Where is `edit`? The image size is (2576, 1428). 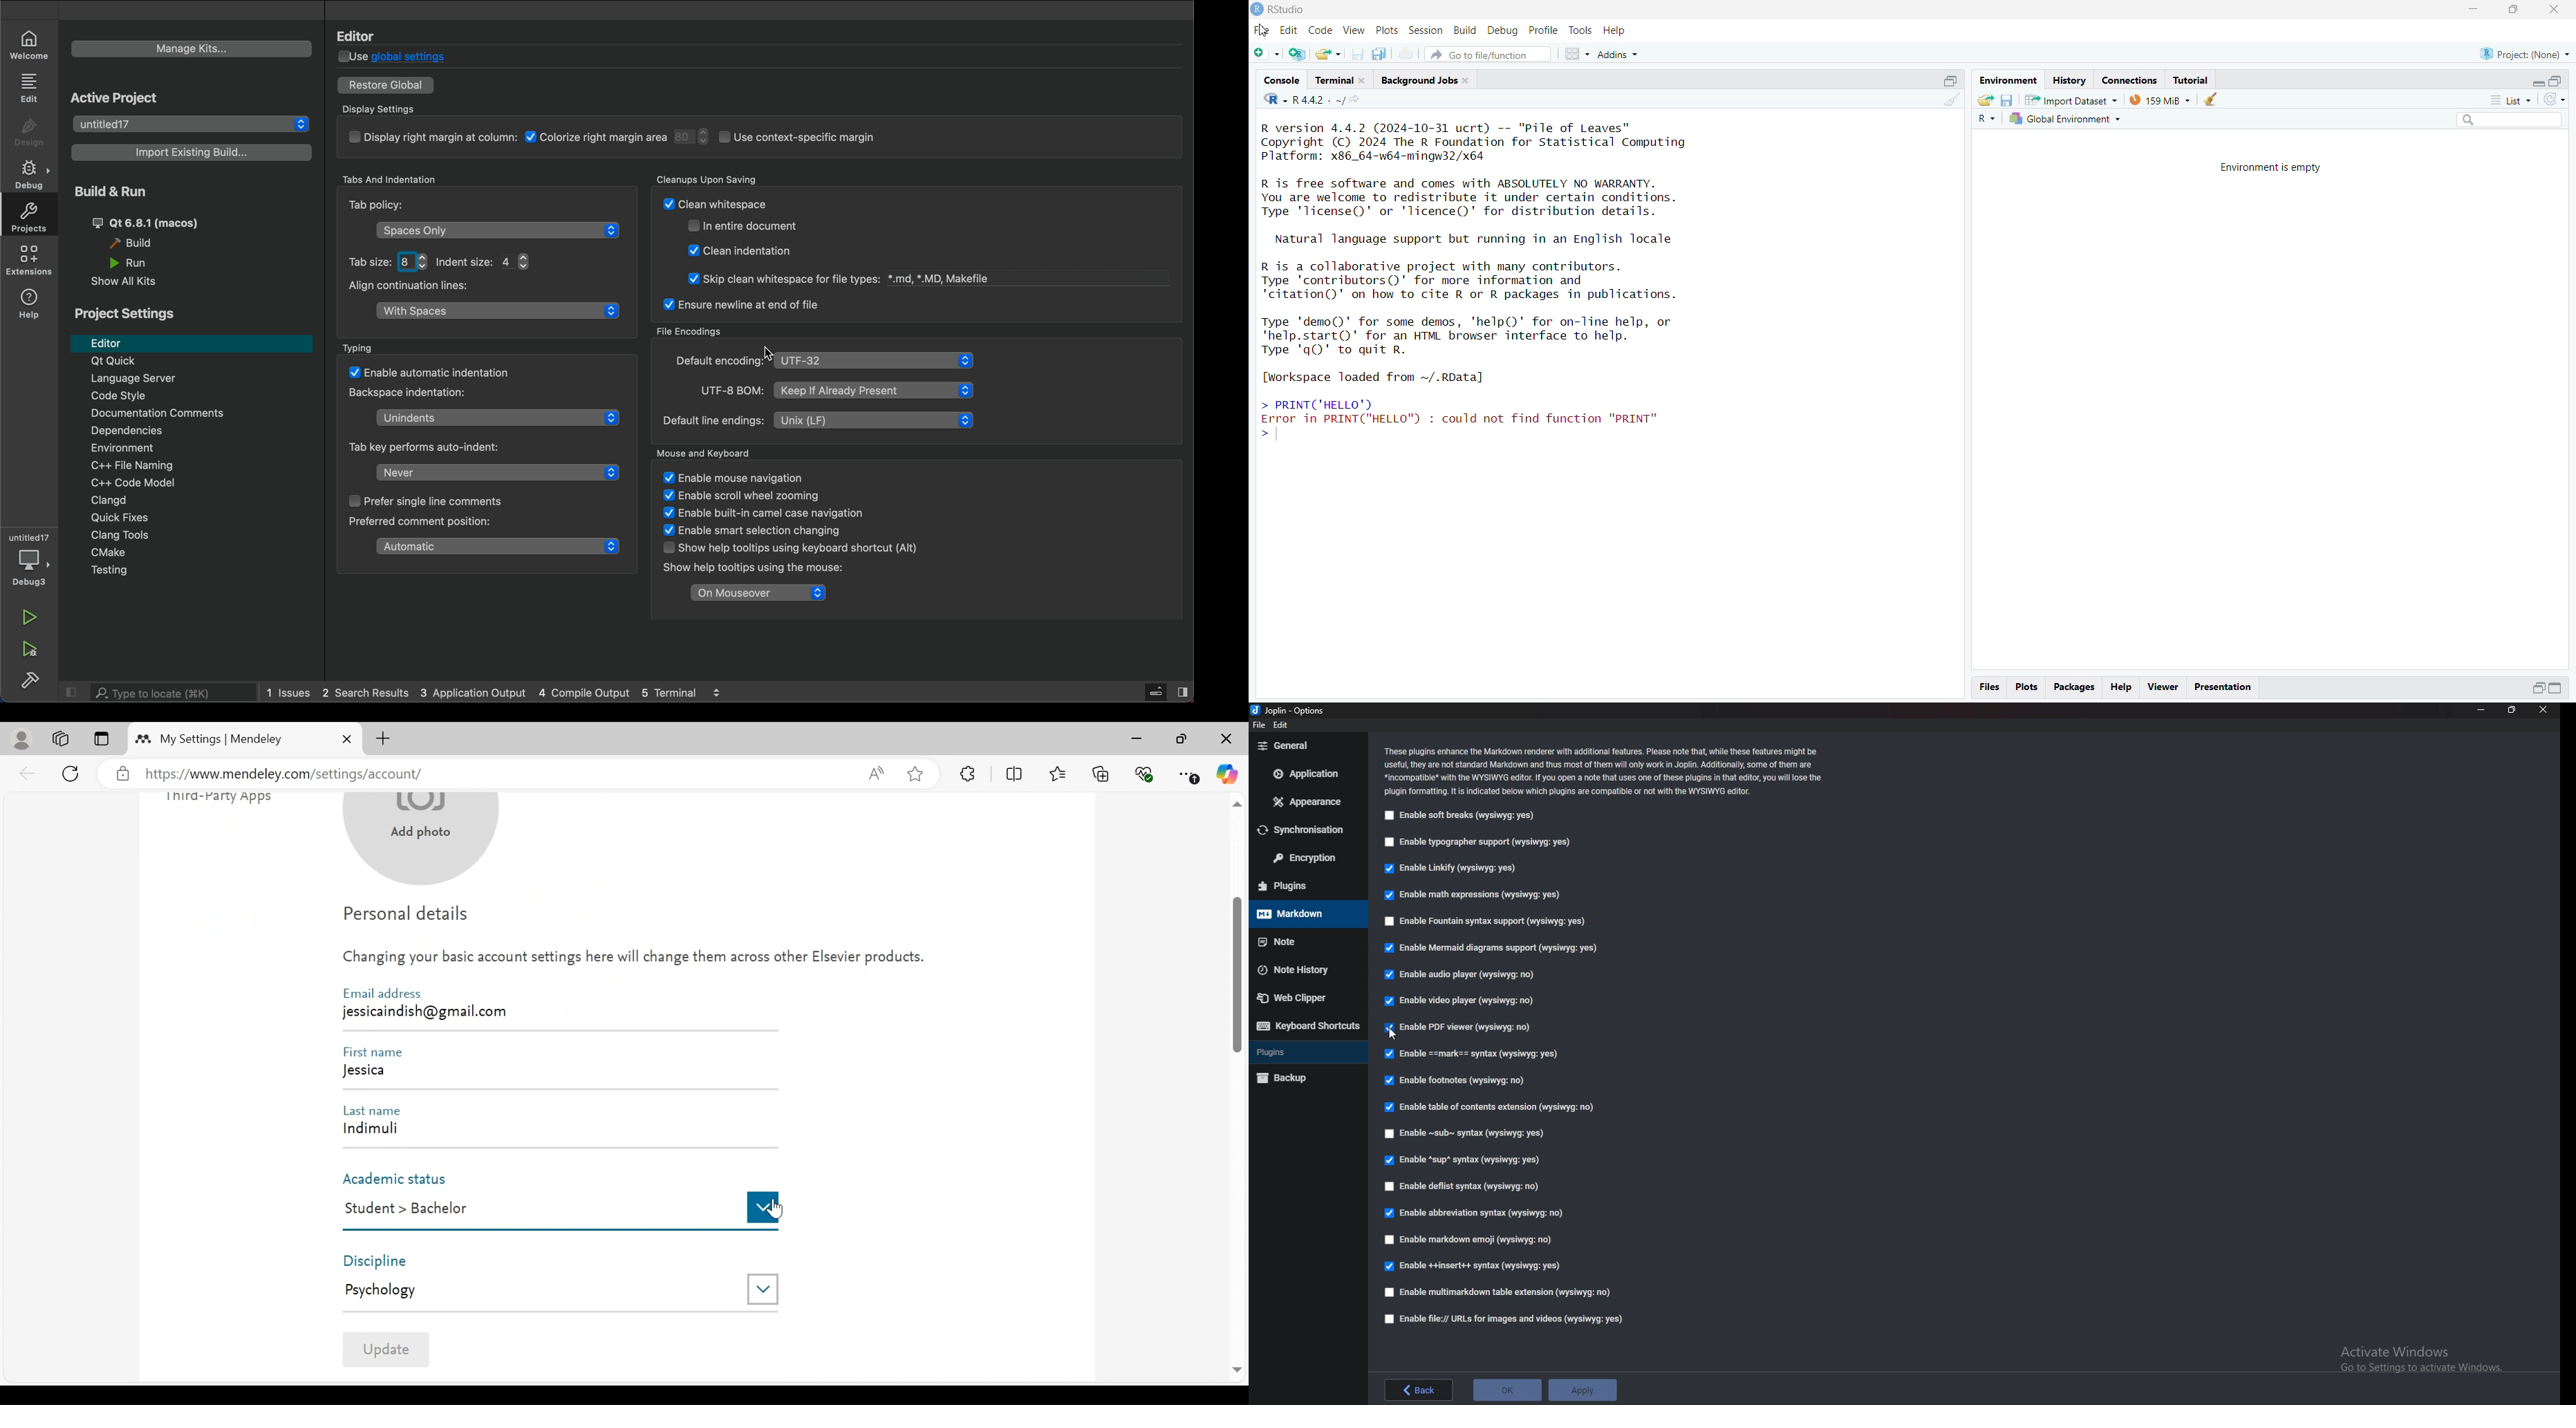
edit is located at coordinates (1282, 724).